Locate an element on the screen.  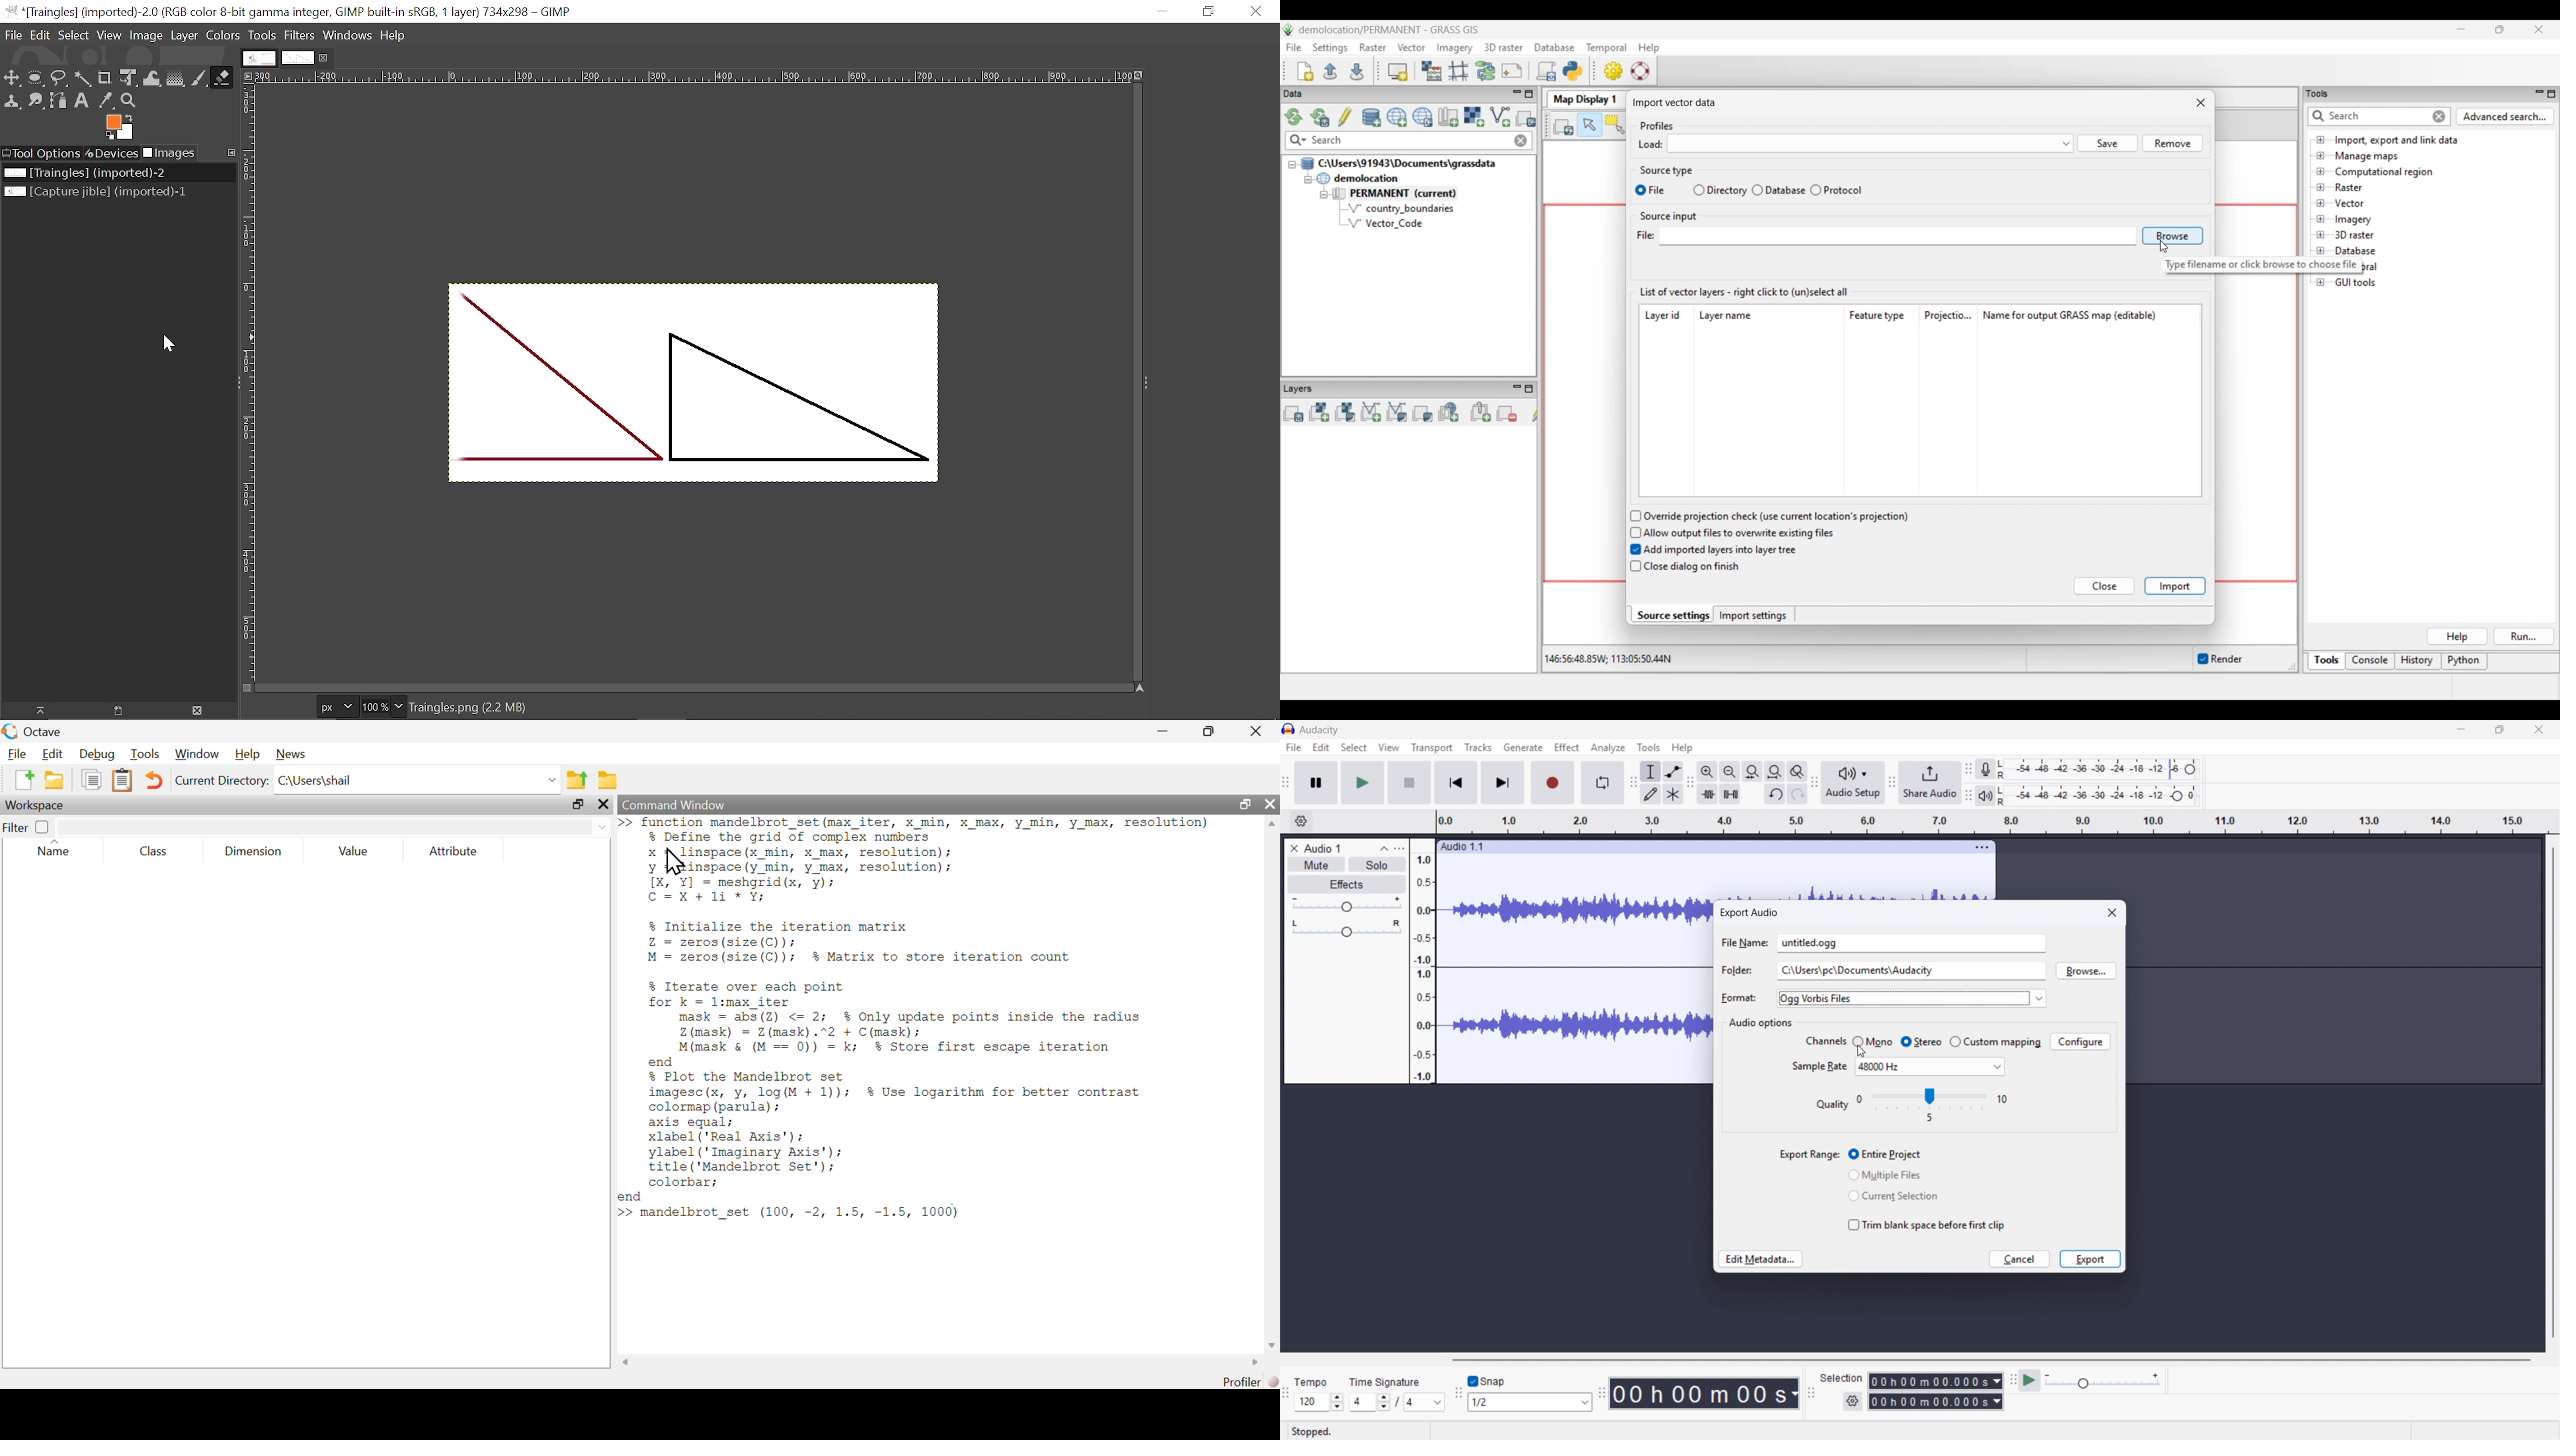
Skip to last  is located at coordinates (1503, 783).